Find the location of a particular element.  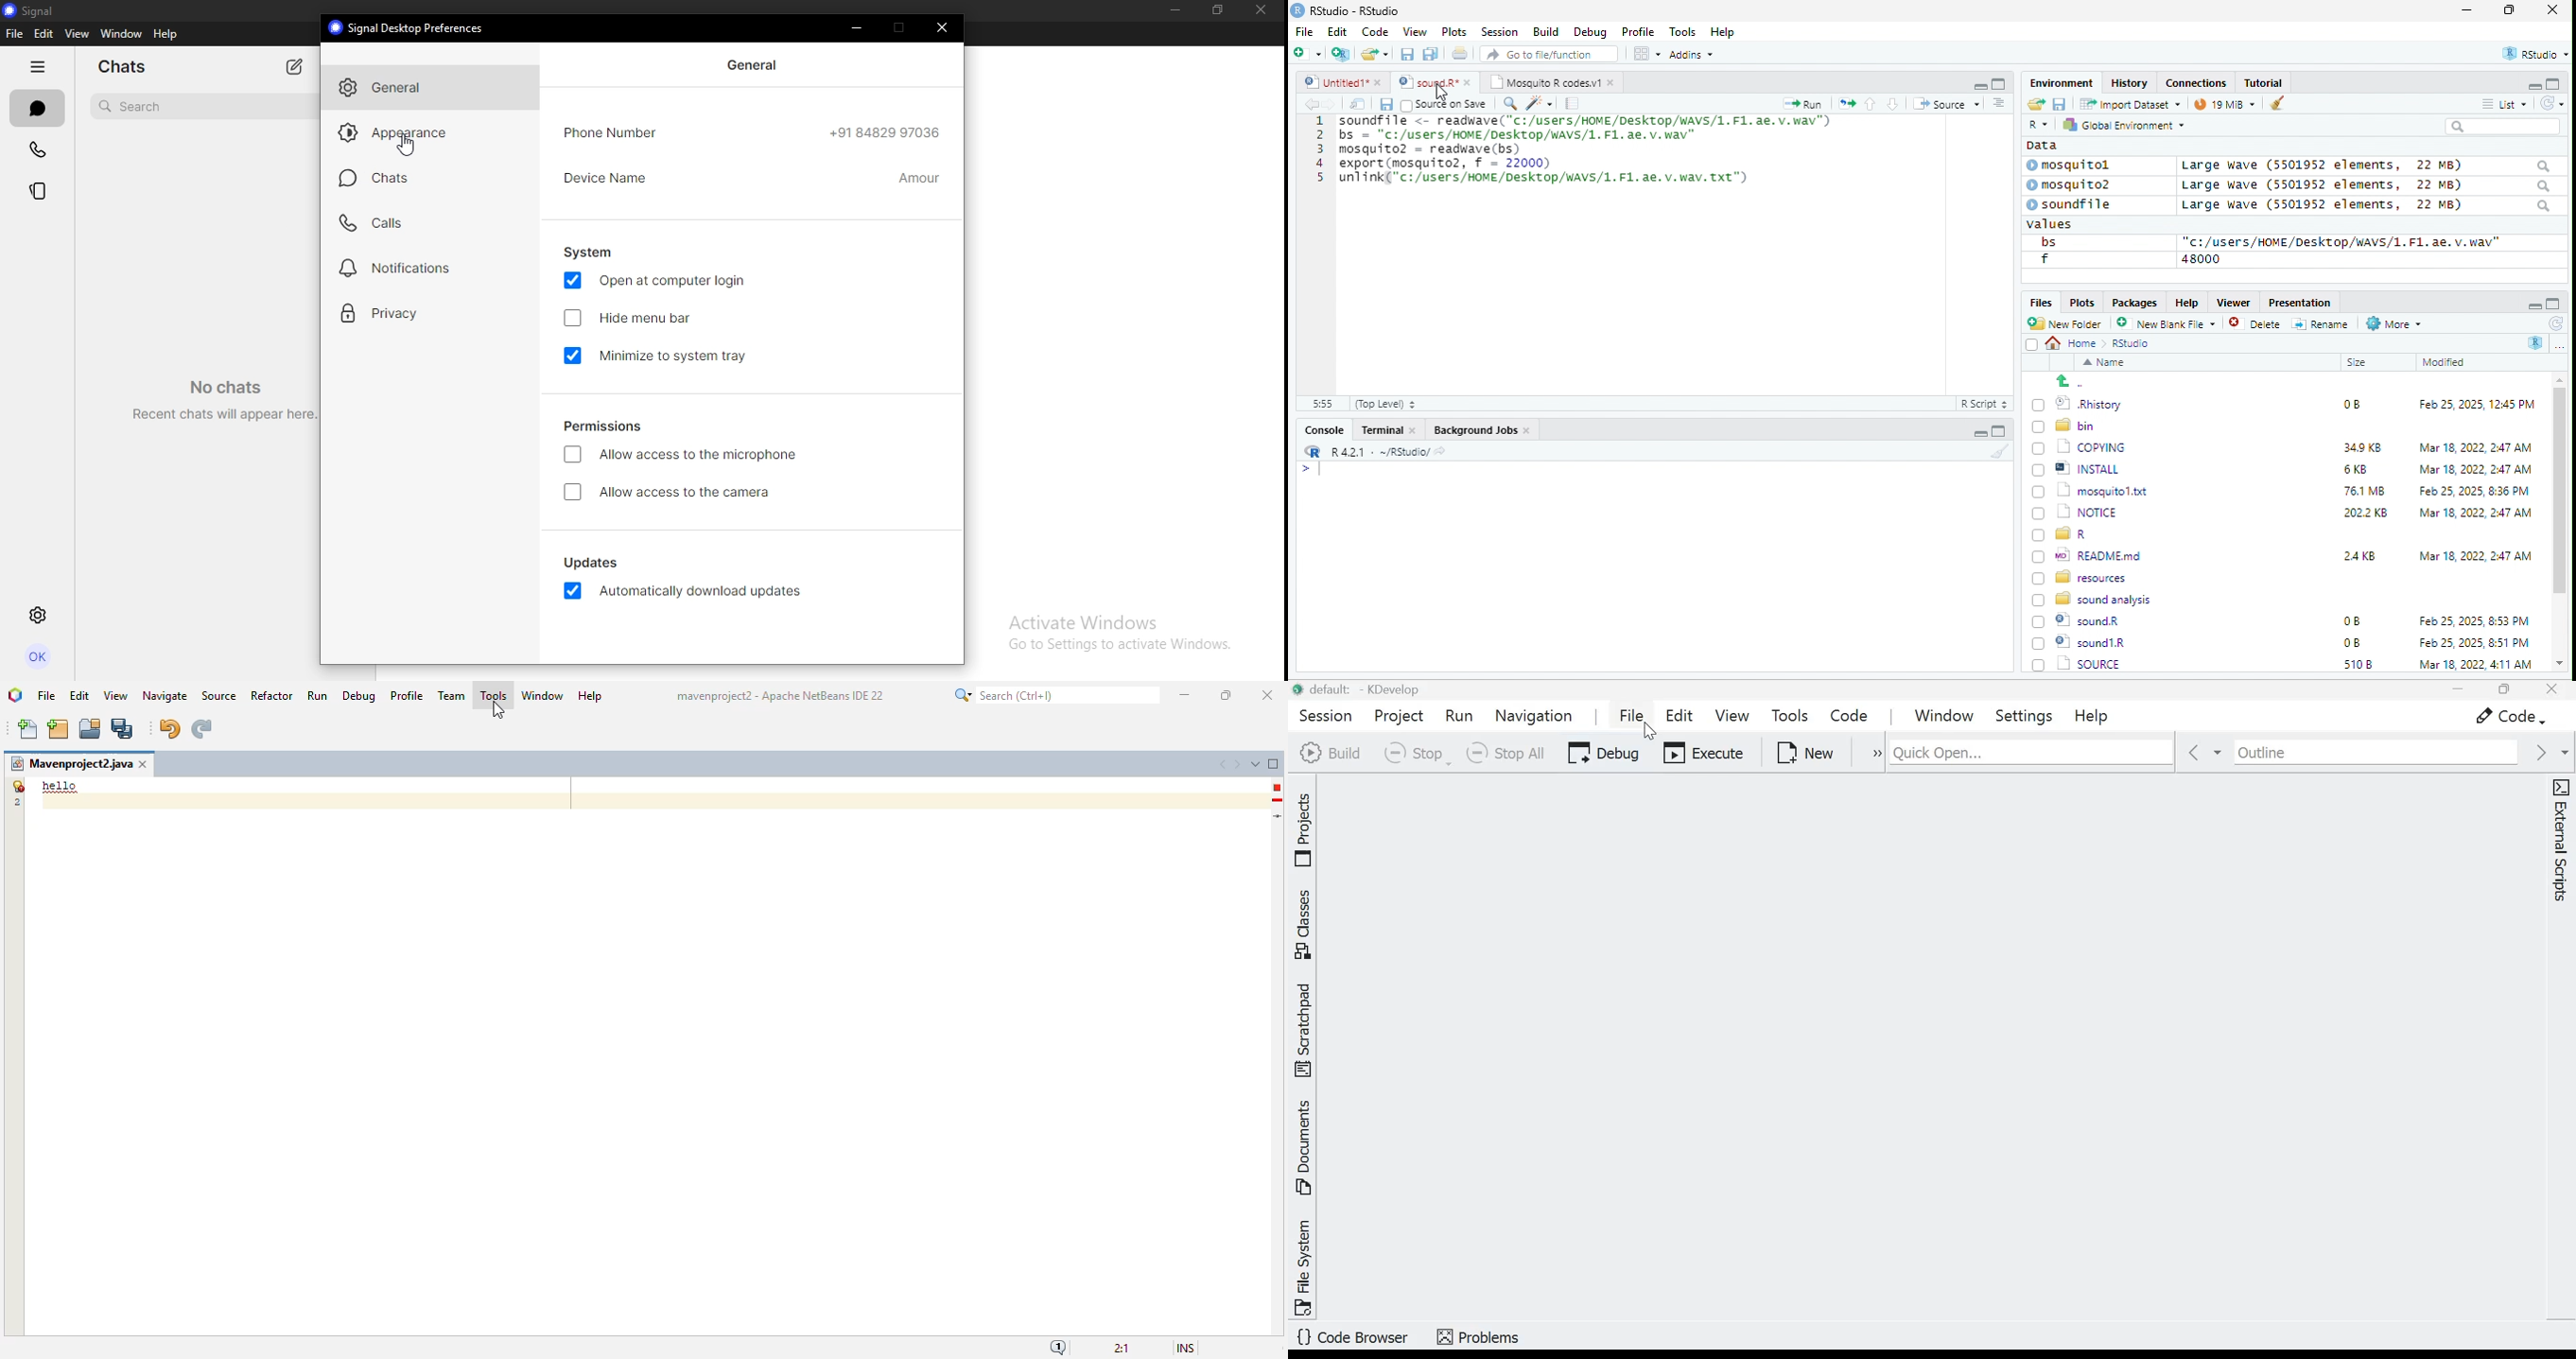

maximize is located at coordinates (1998, 83).